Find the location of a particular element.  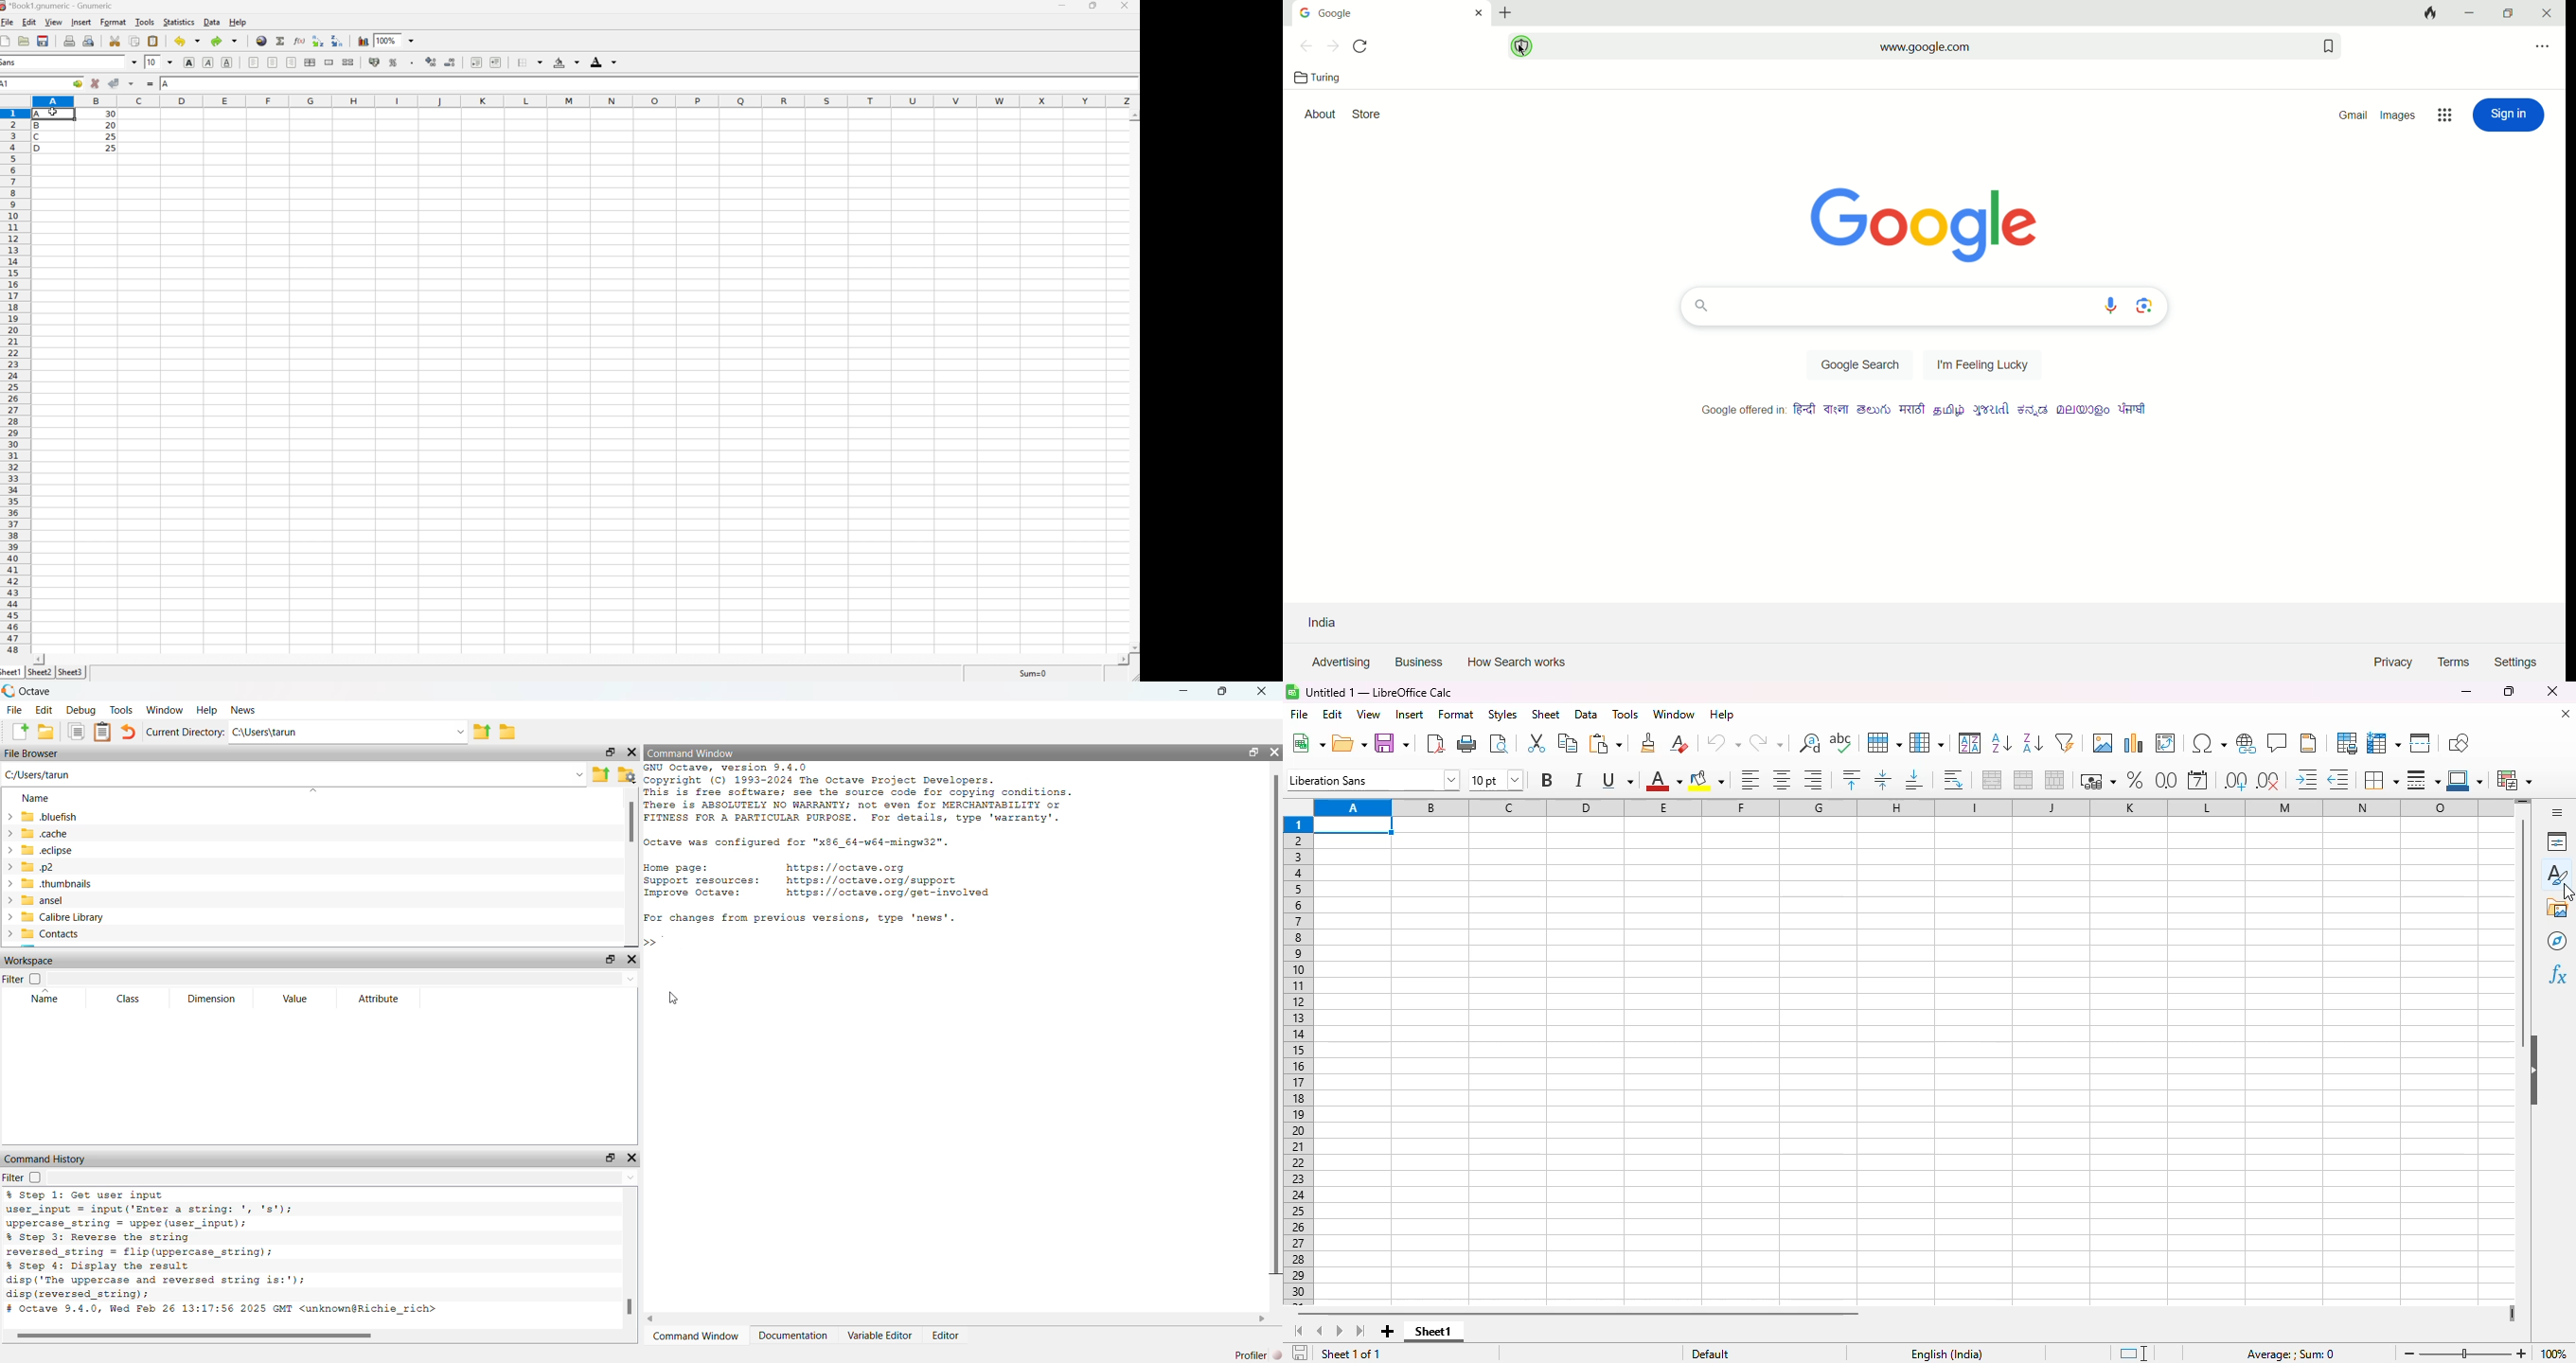

Paste the clipboard is located at coordinates (153, 41).